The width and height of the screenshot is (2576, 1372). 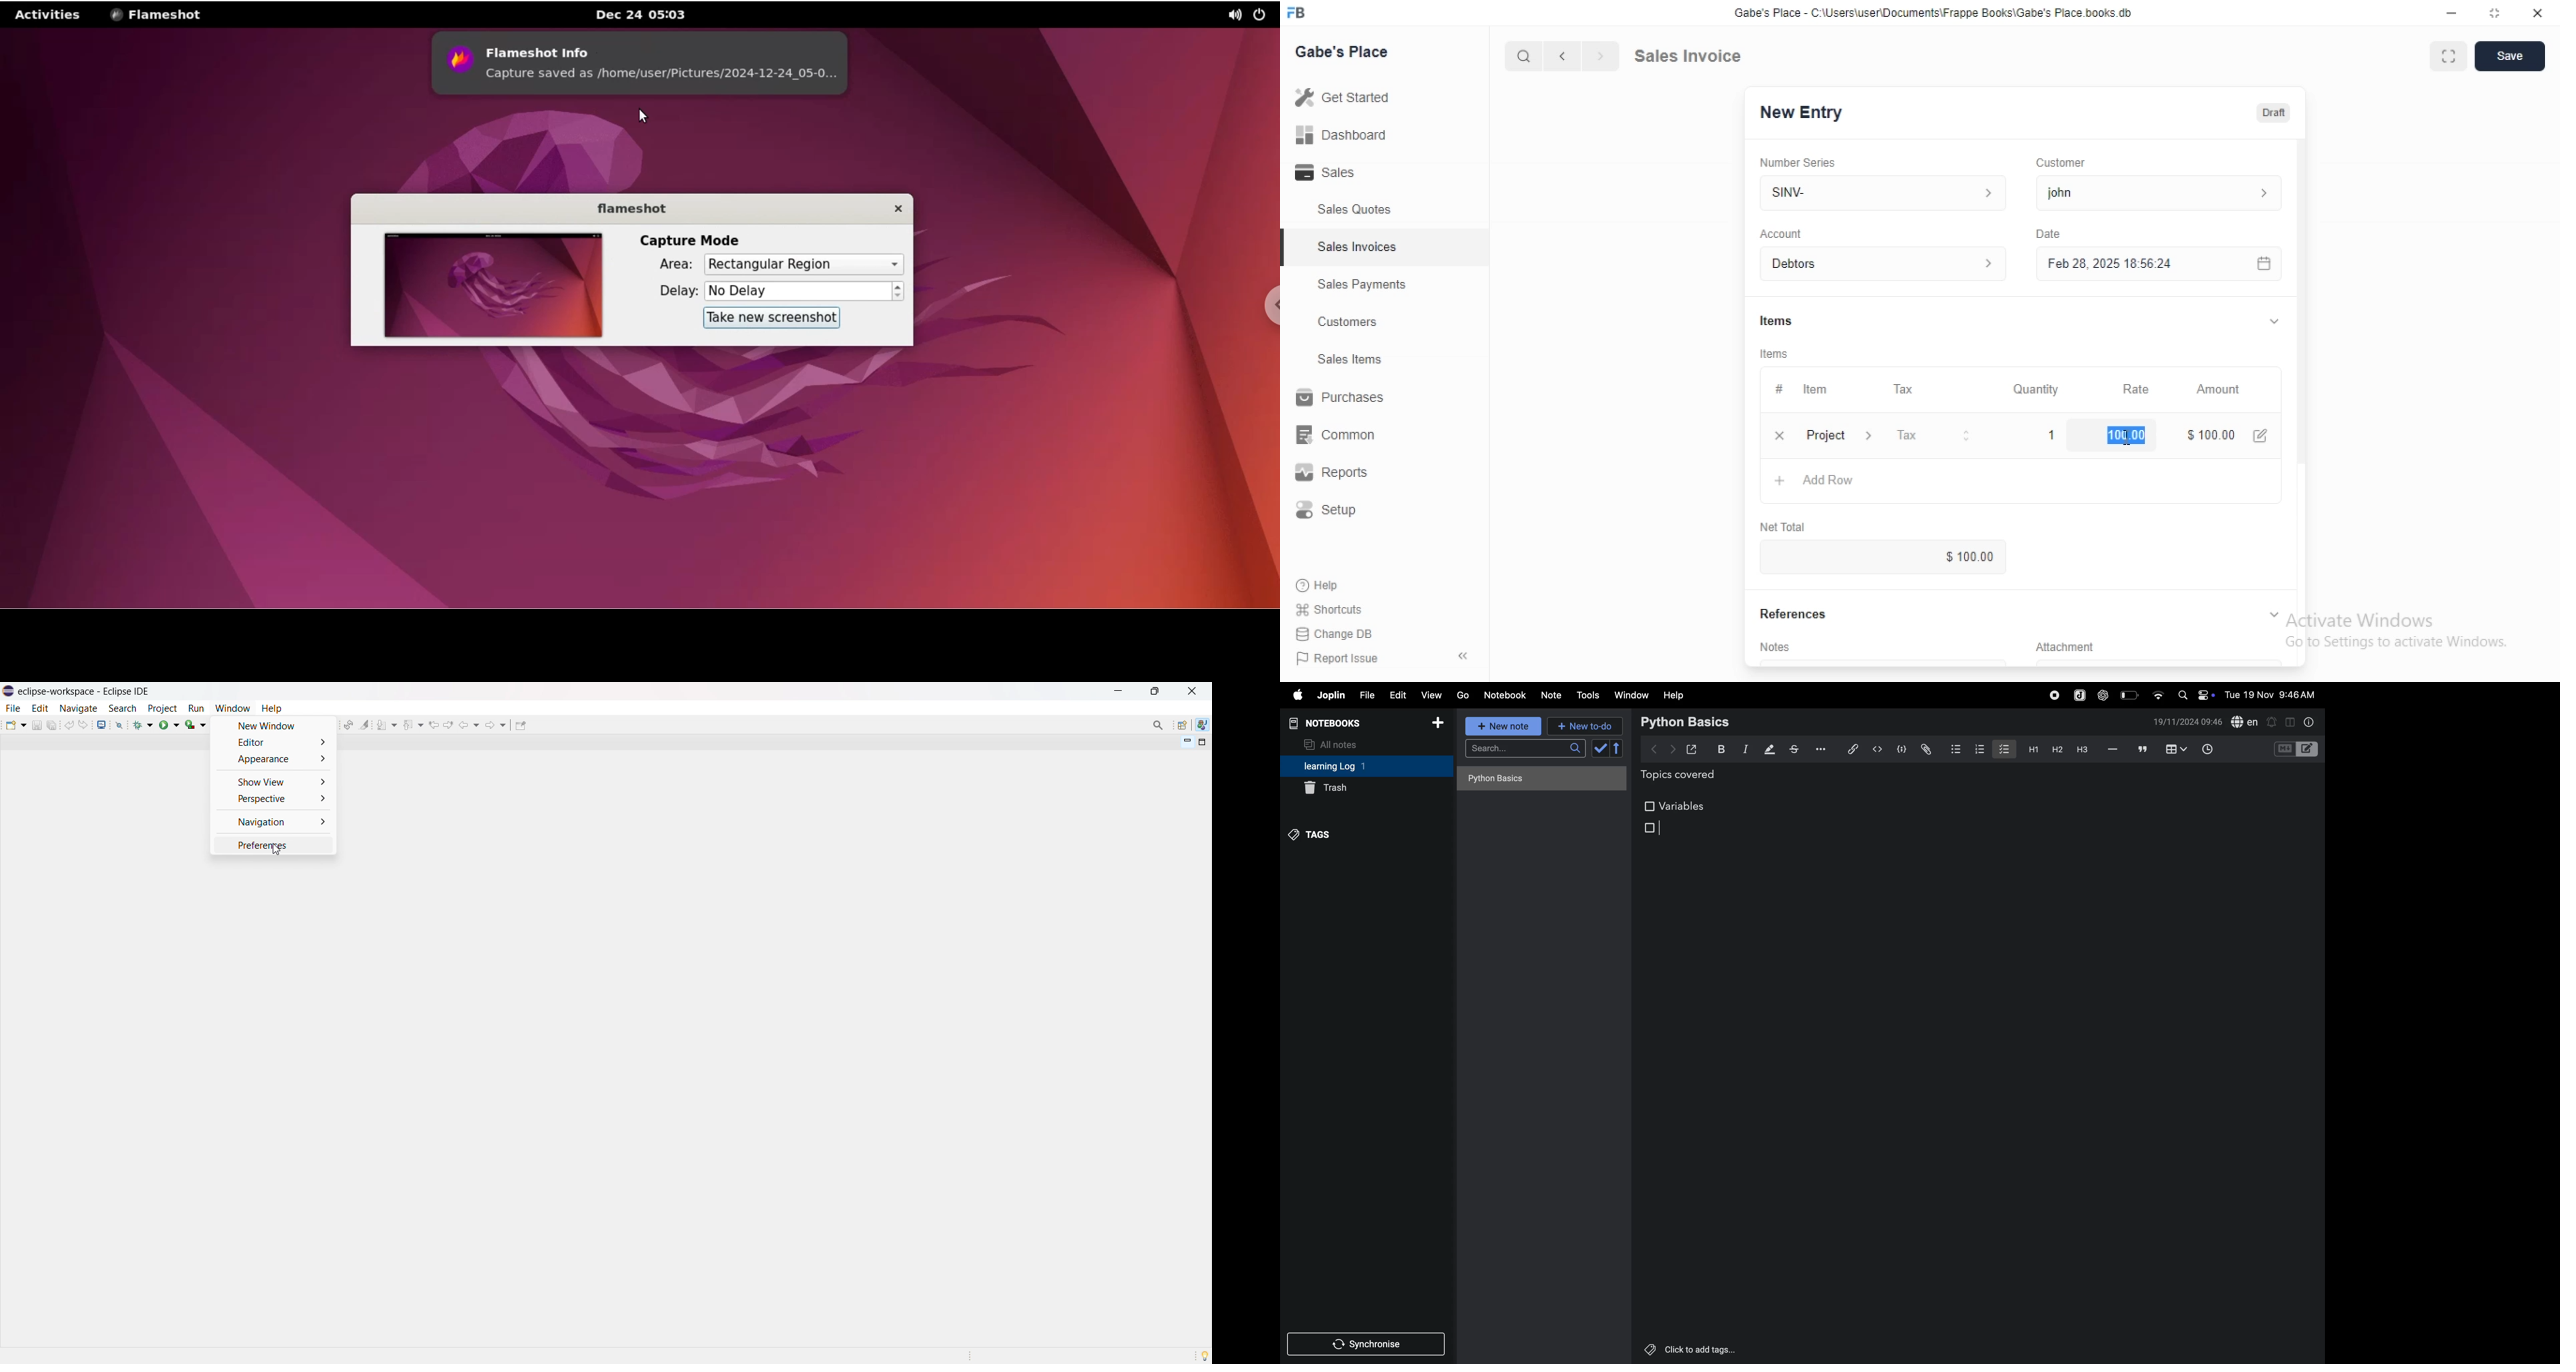 I want to click on ‘Quantity, so click(x=2035, y=389).